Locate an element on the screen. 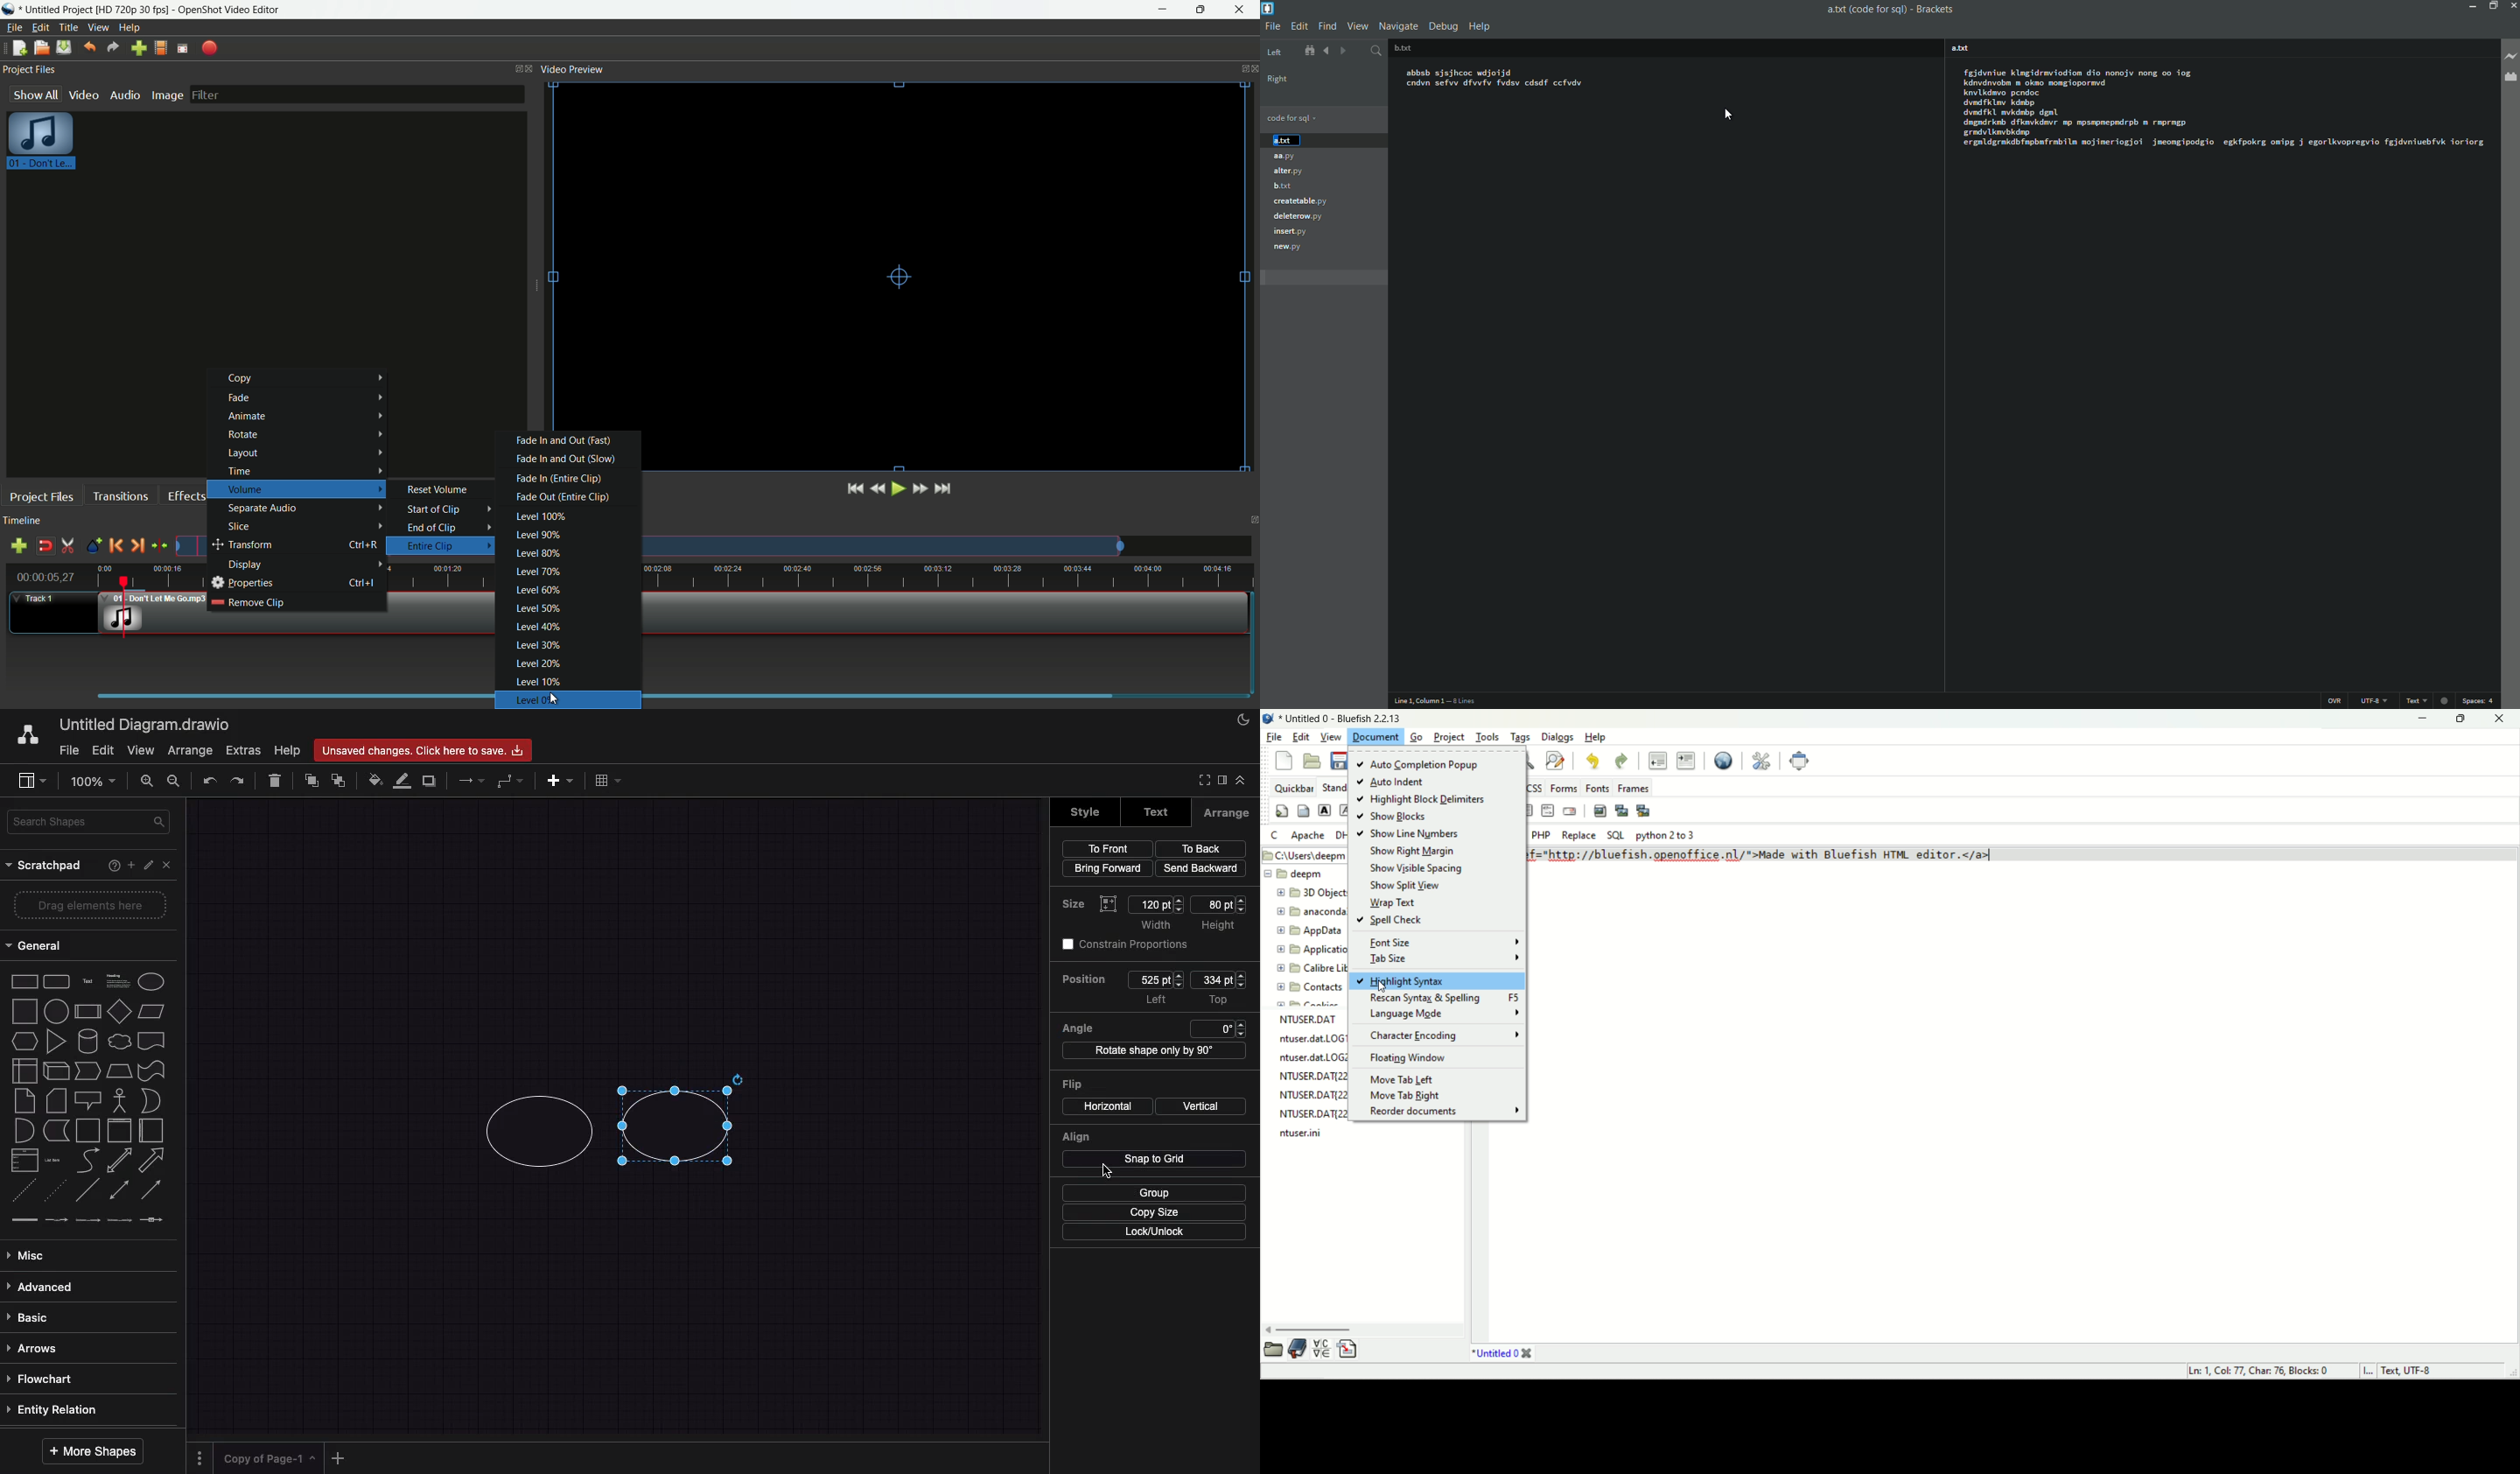 This screenshot has height=1484, width=2520. redo is located at coordinates (1622, 761).